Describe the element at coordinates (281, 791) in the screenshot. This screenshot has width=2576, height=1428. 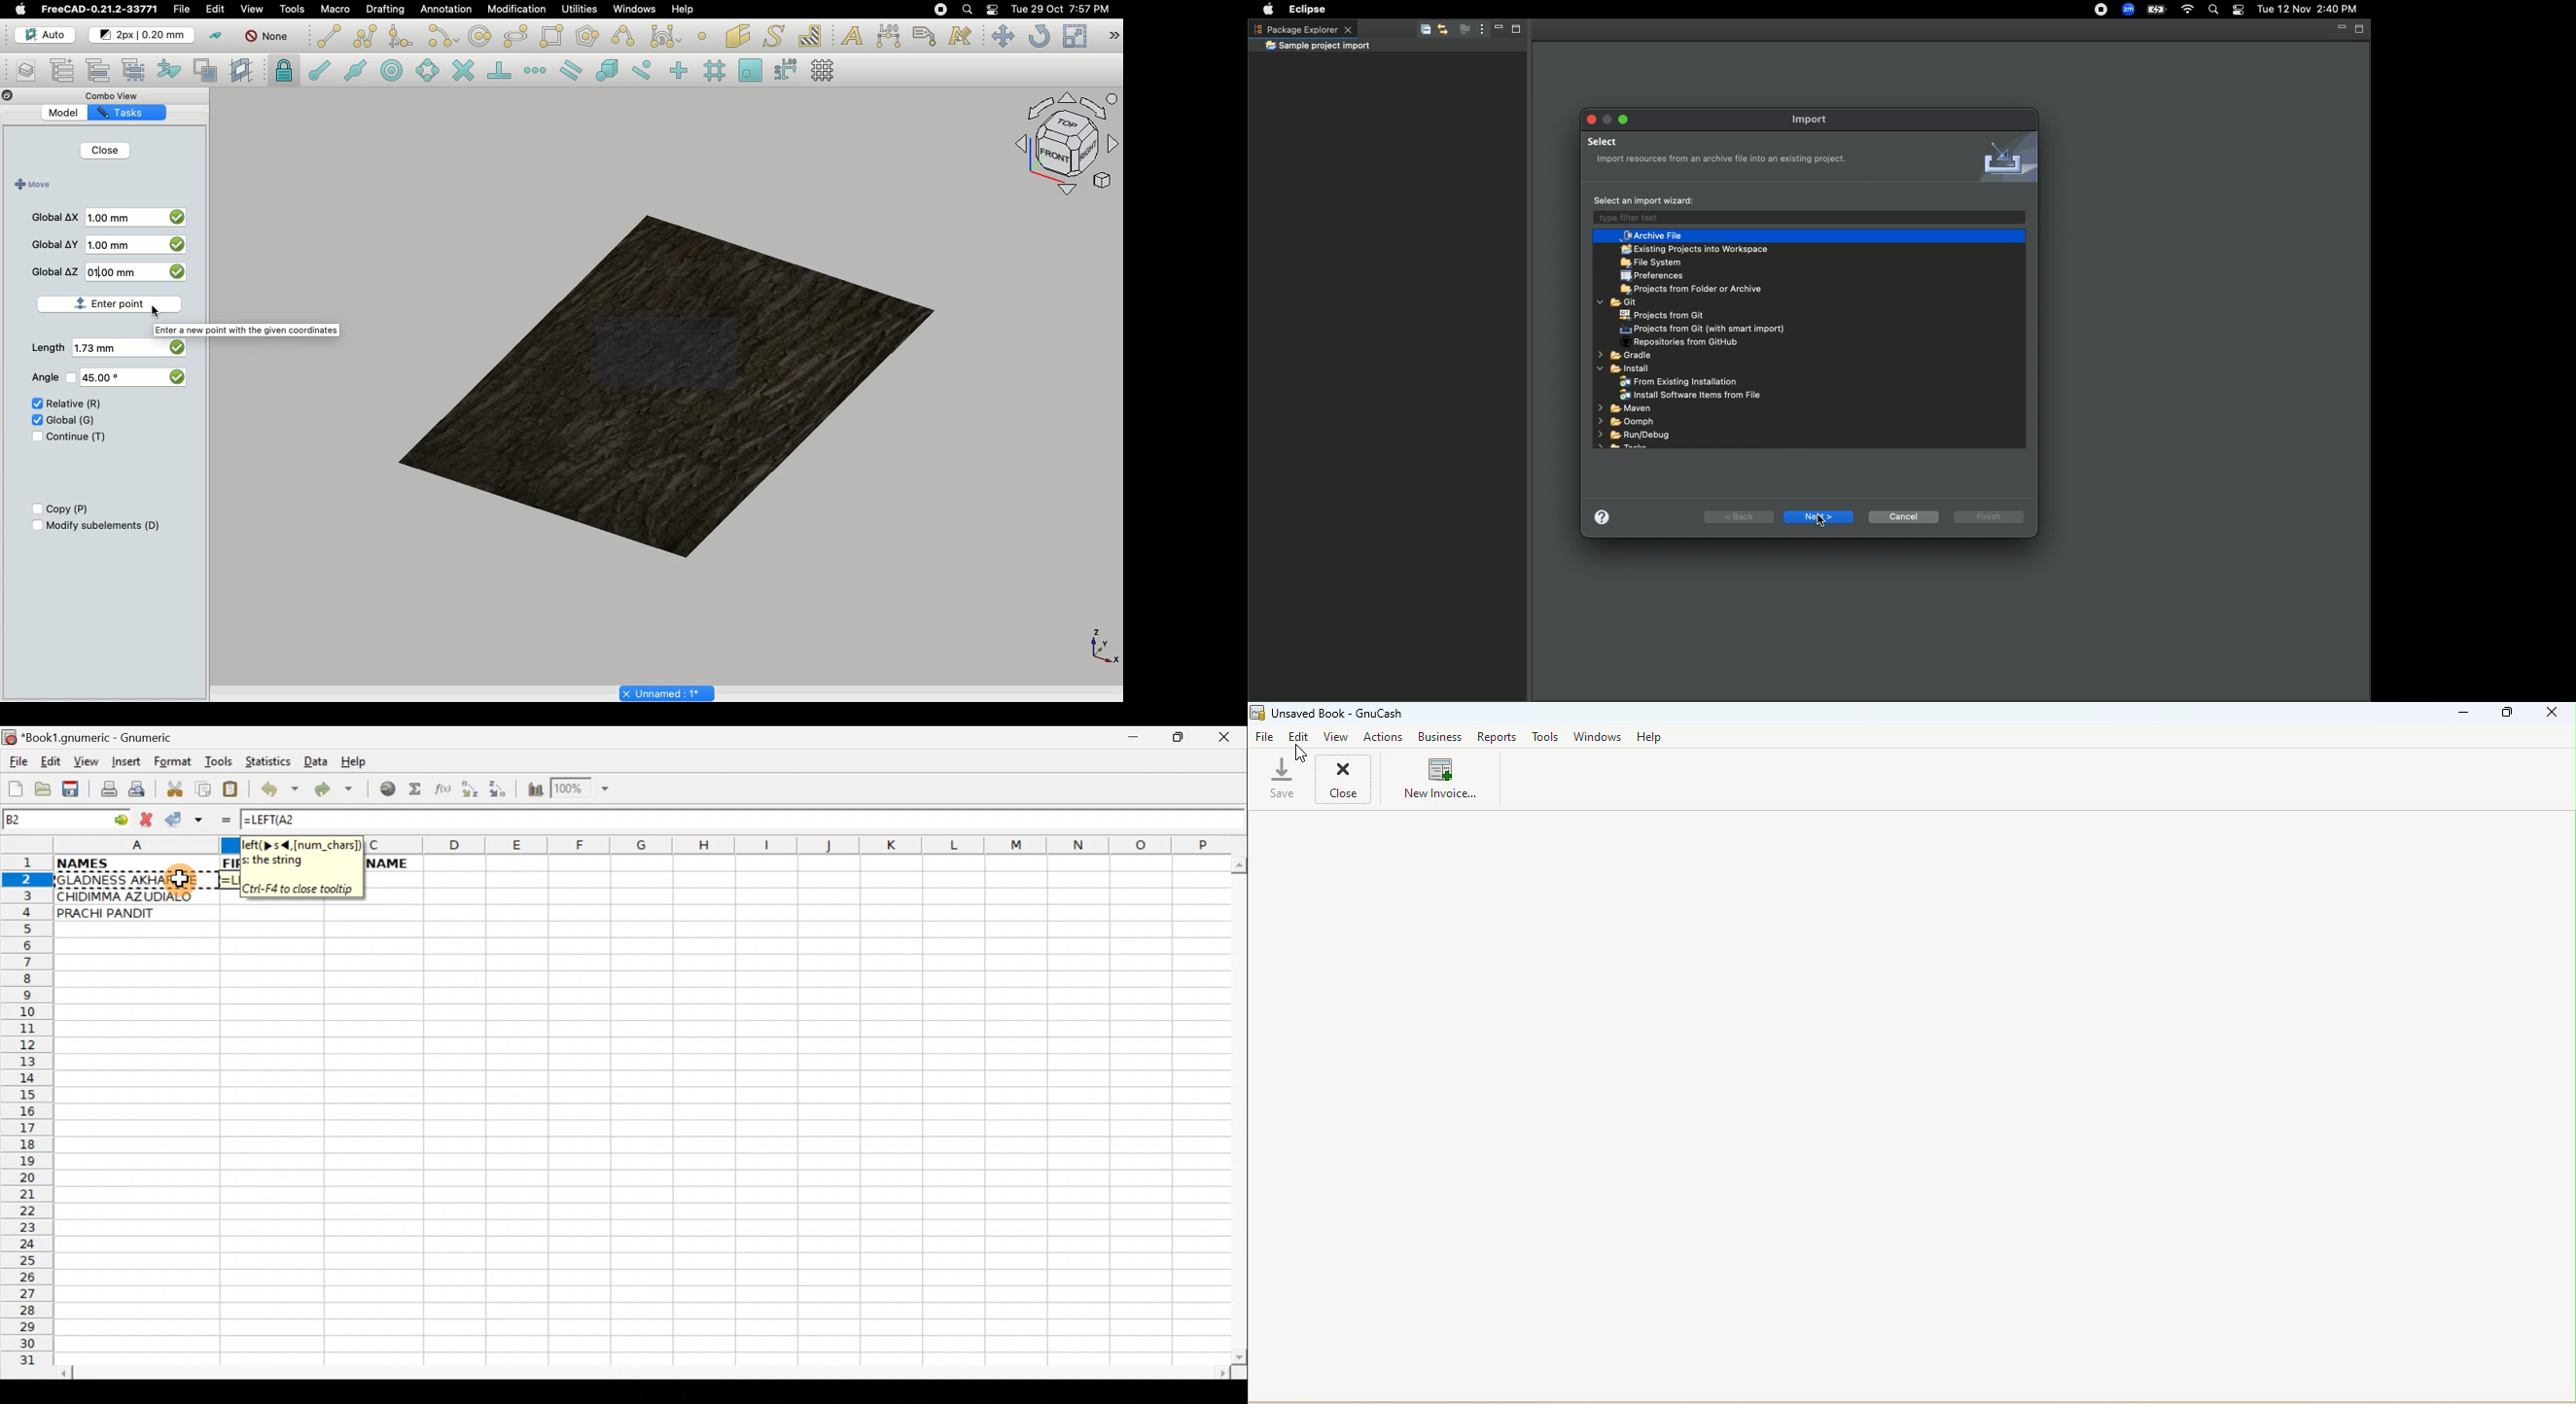
I see `Undo last action` at that location.